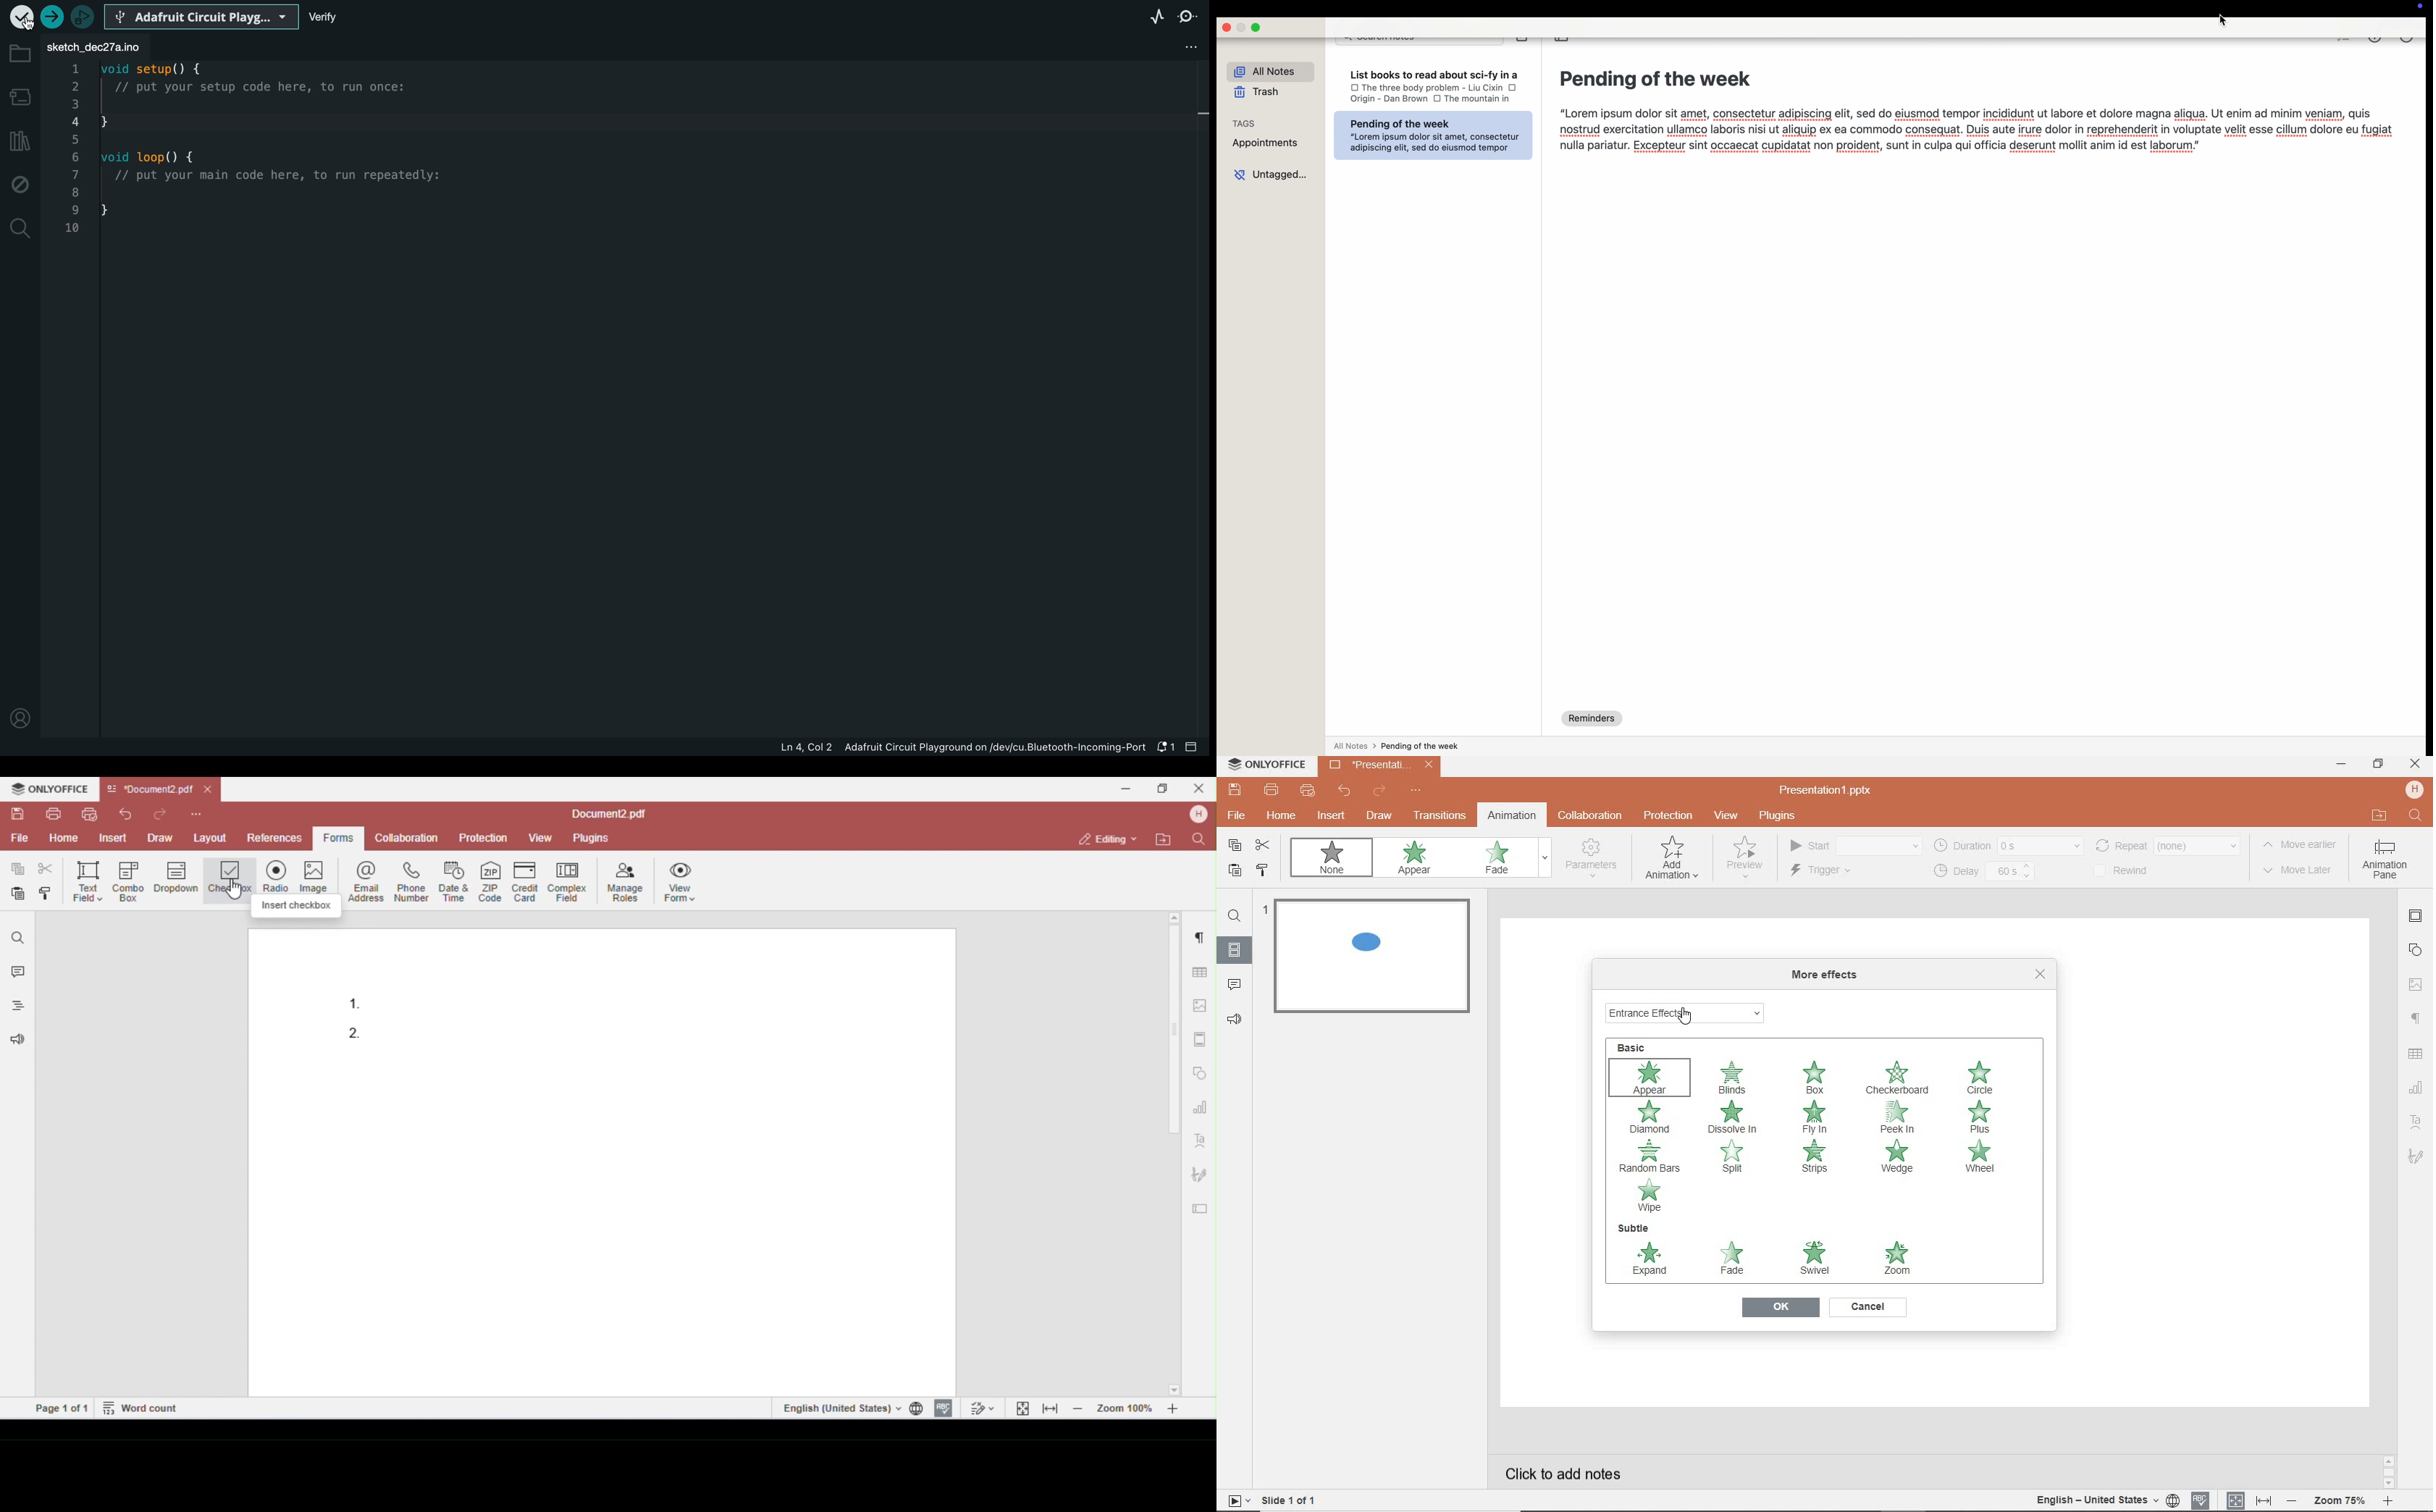 The image size is (2436, 1512). Describe the element at coordinates (1743, 861) in the screenshot. I see `preview` at that location.